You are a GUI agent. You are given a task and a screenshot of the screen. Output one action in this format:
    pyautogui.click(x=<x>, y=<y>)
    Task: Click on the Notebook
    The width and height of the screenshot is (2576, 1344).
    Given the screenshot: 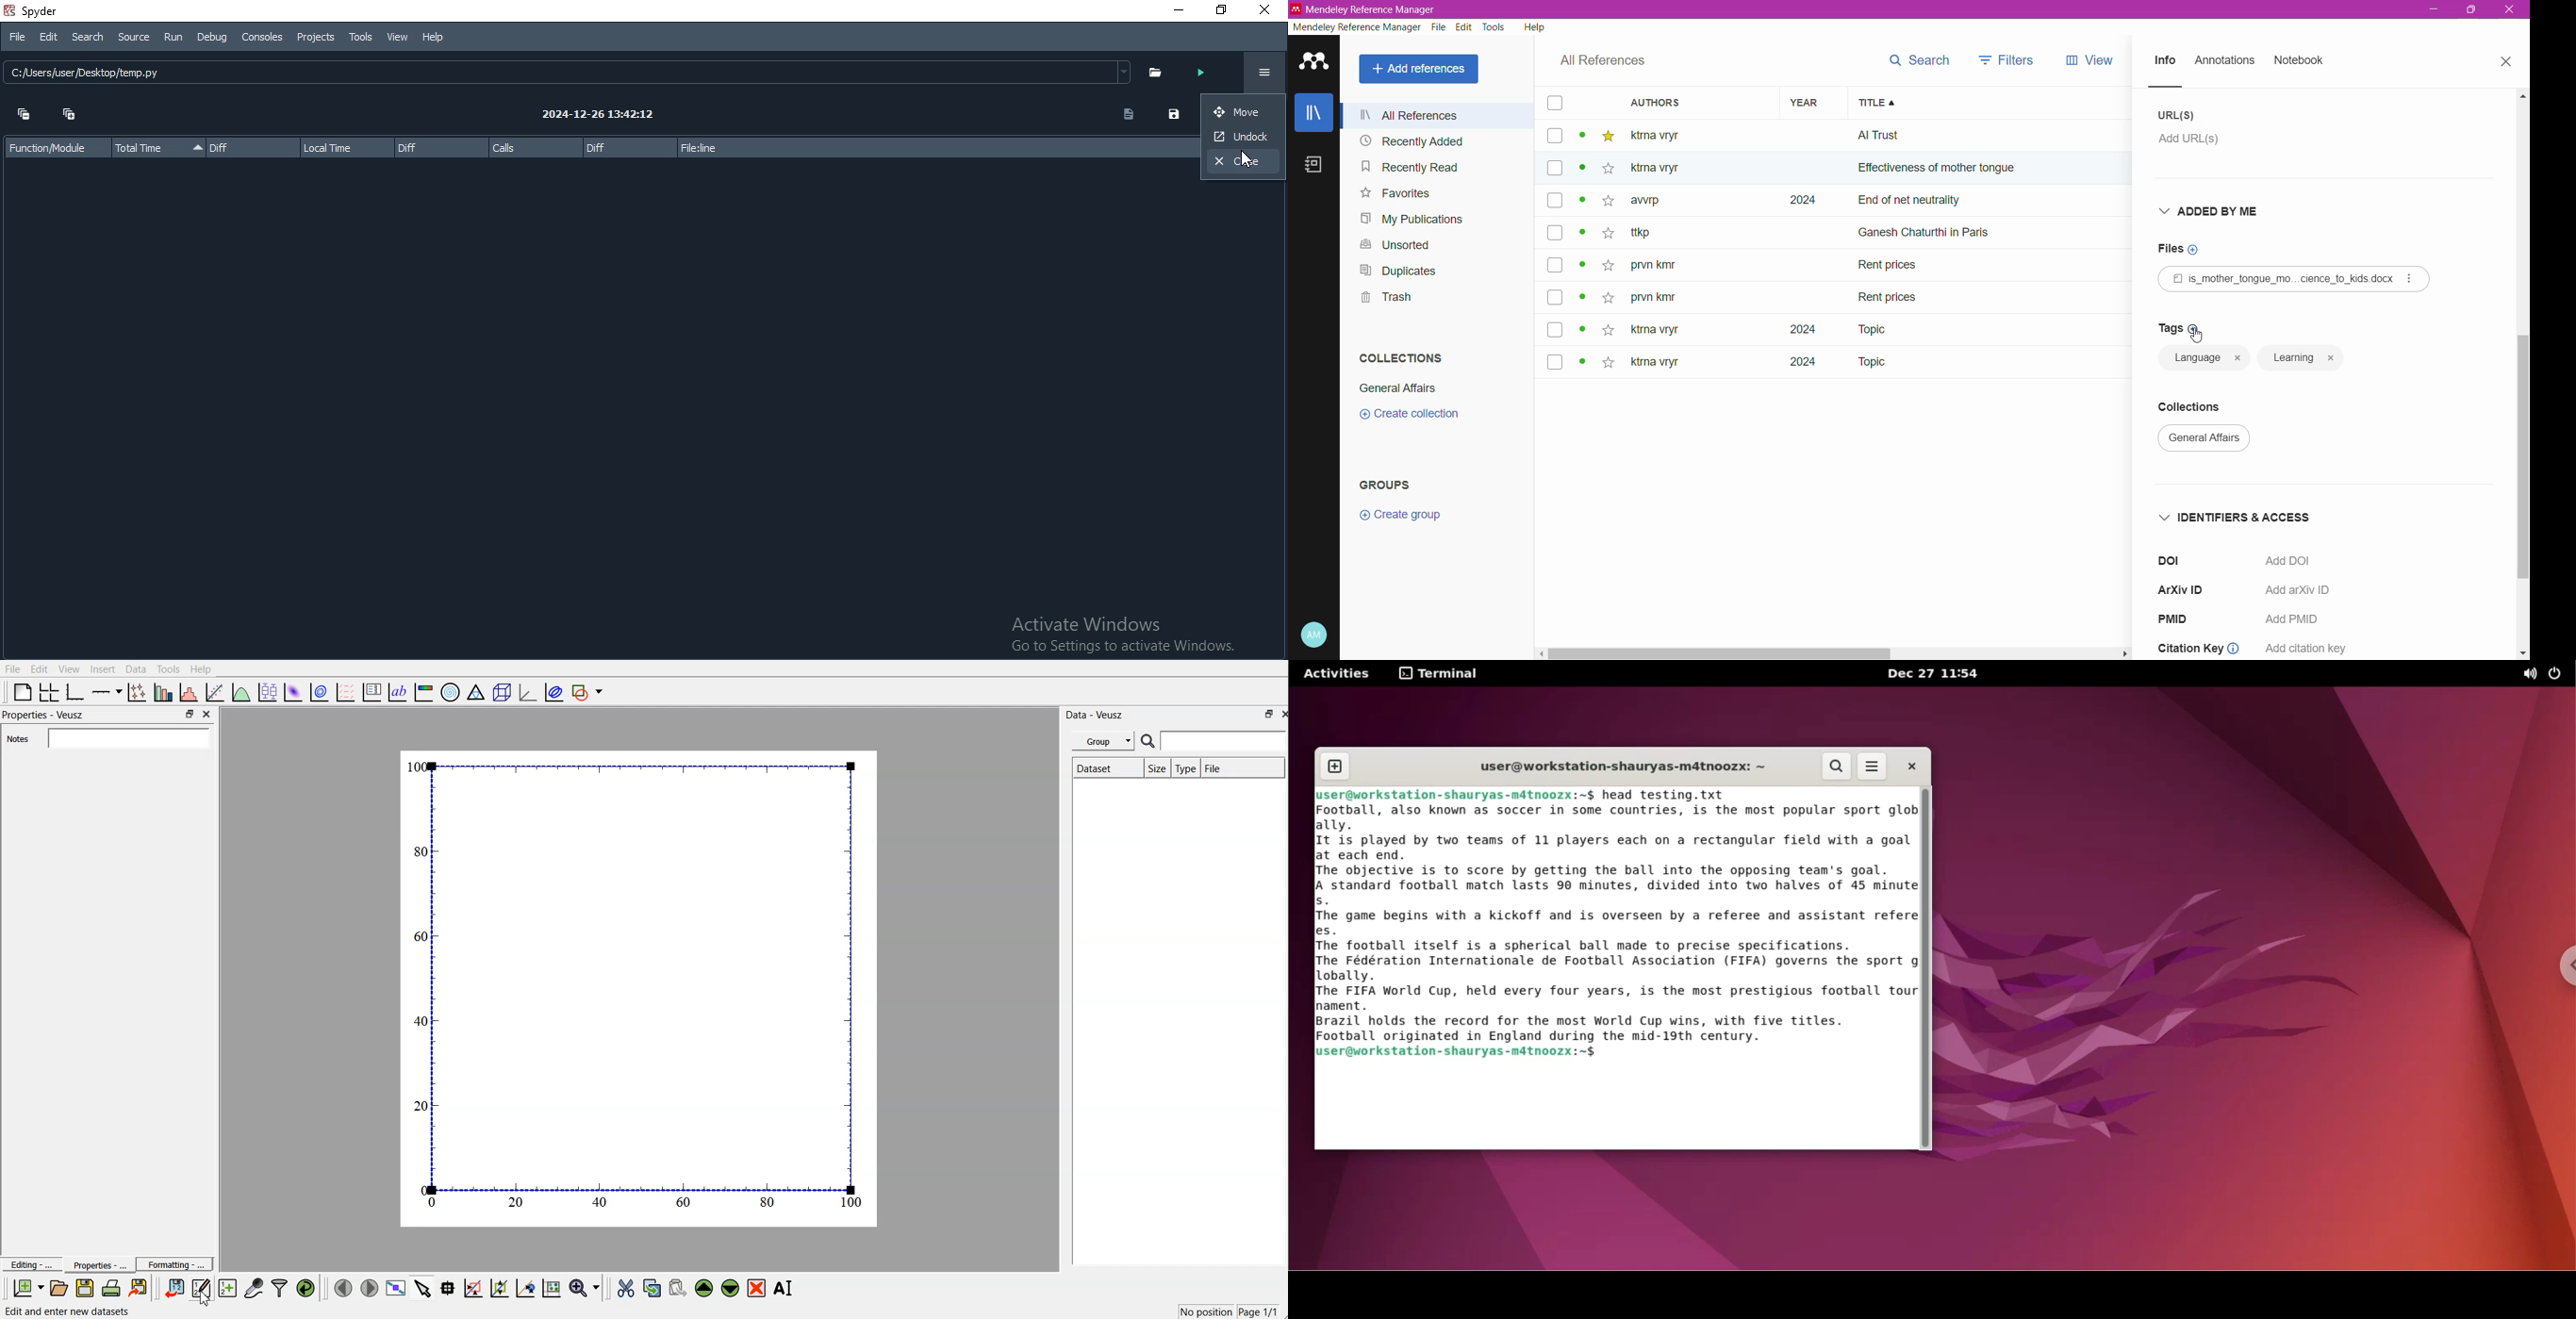 What is the action you would take?
    pyautogui.click(x=1314, y=164)
    